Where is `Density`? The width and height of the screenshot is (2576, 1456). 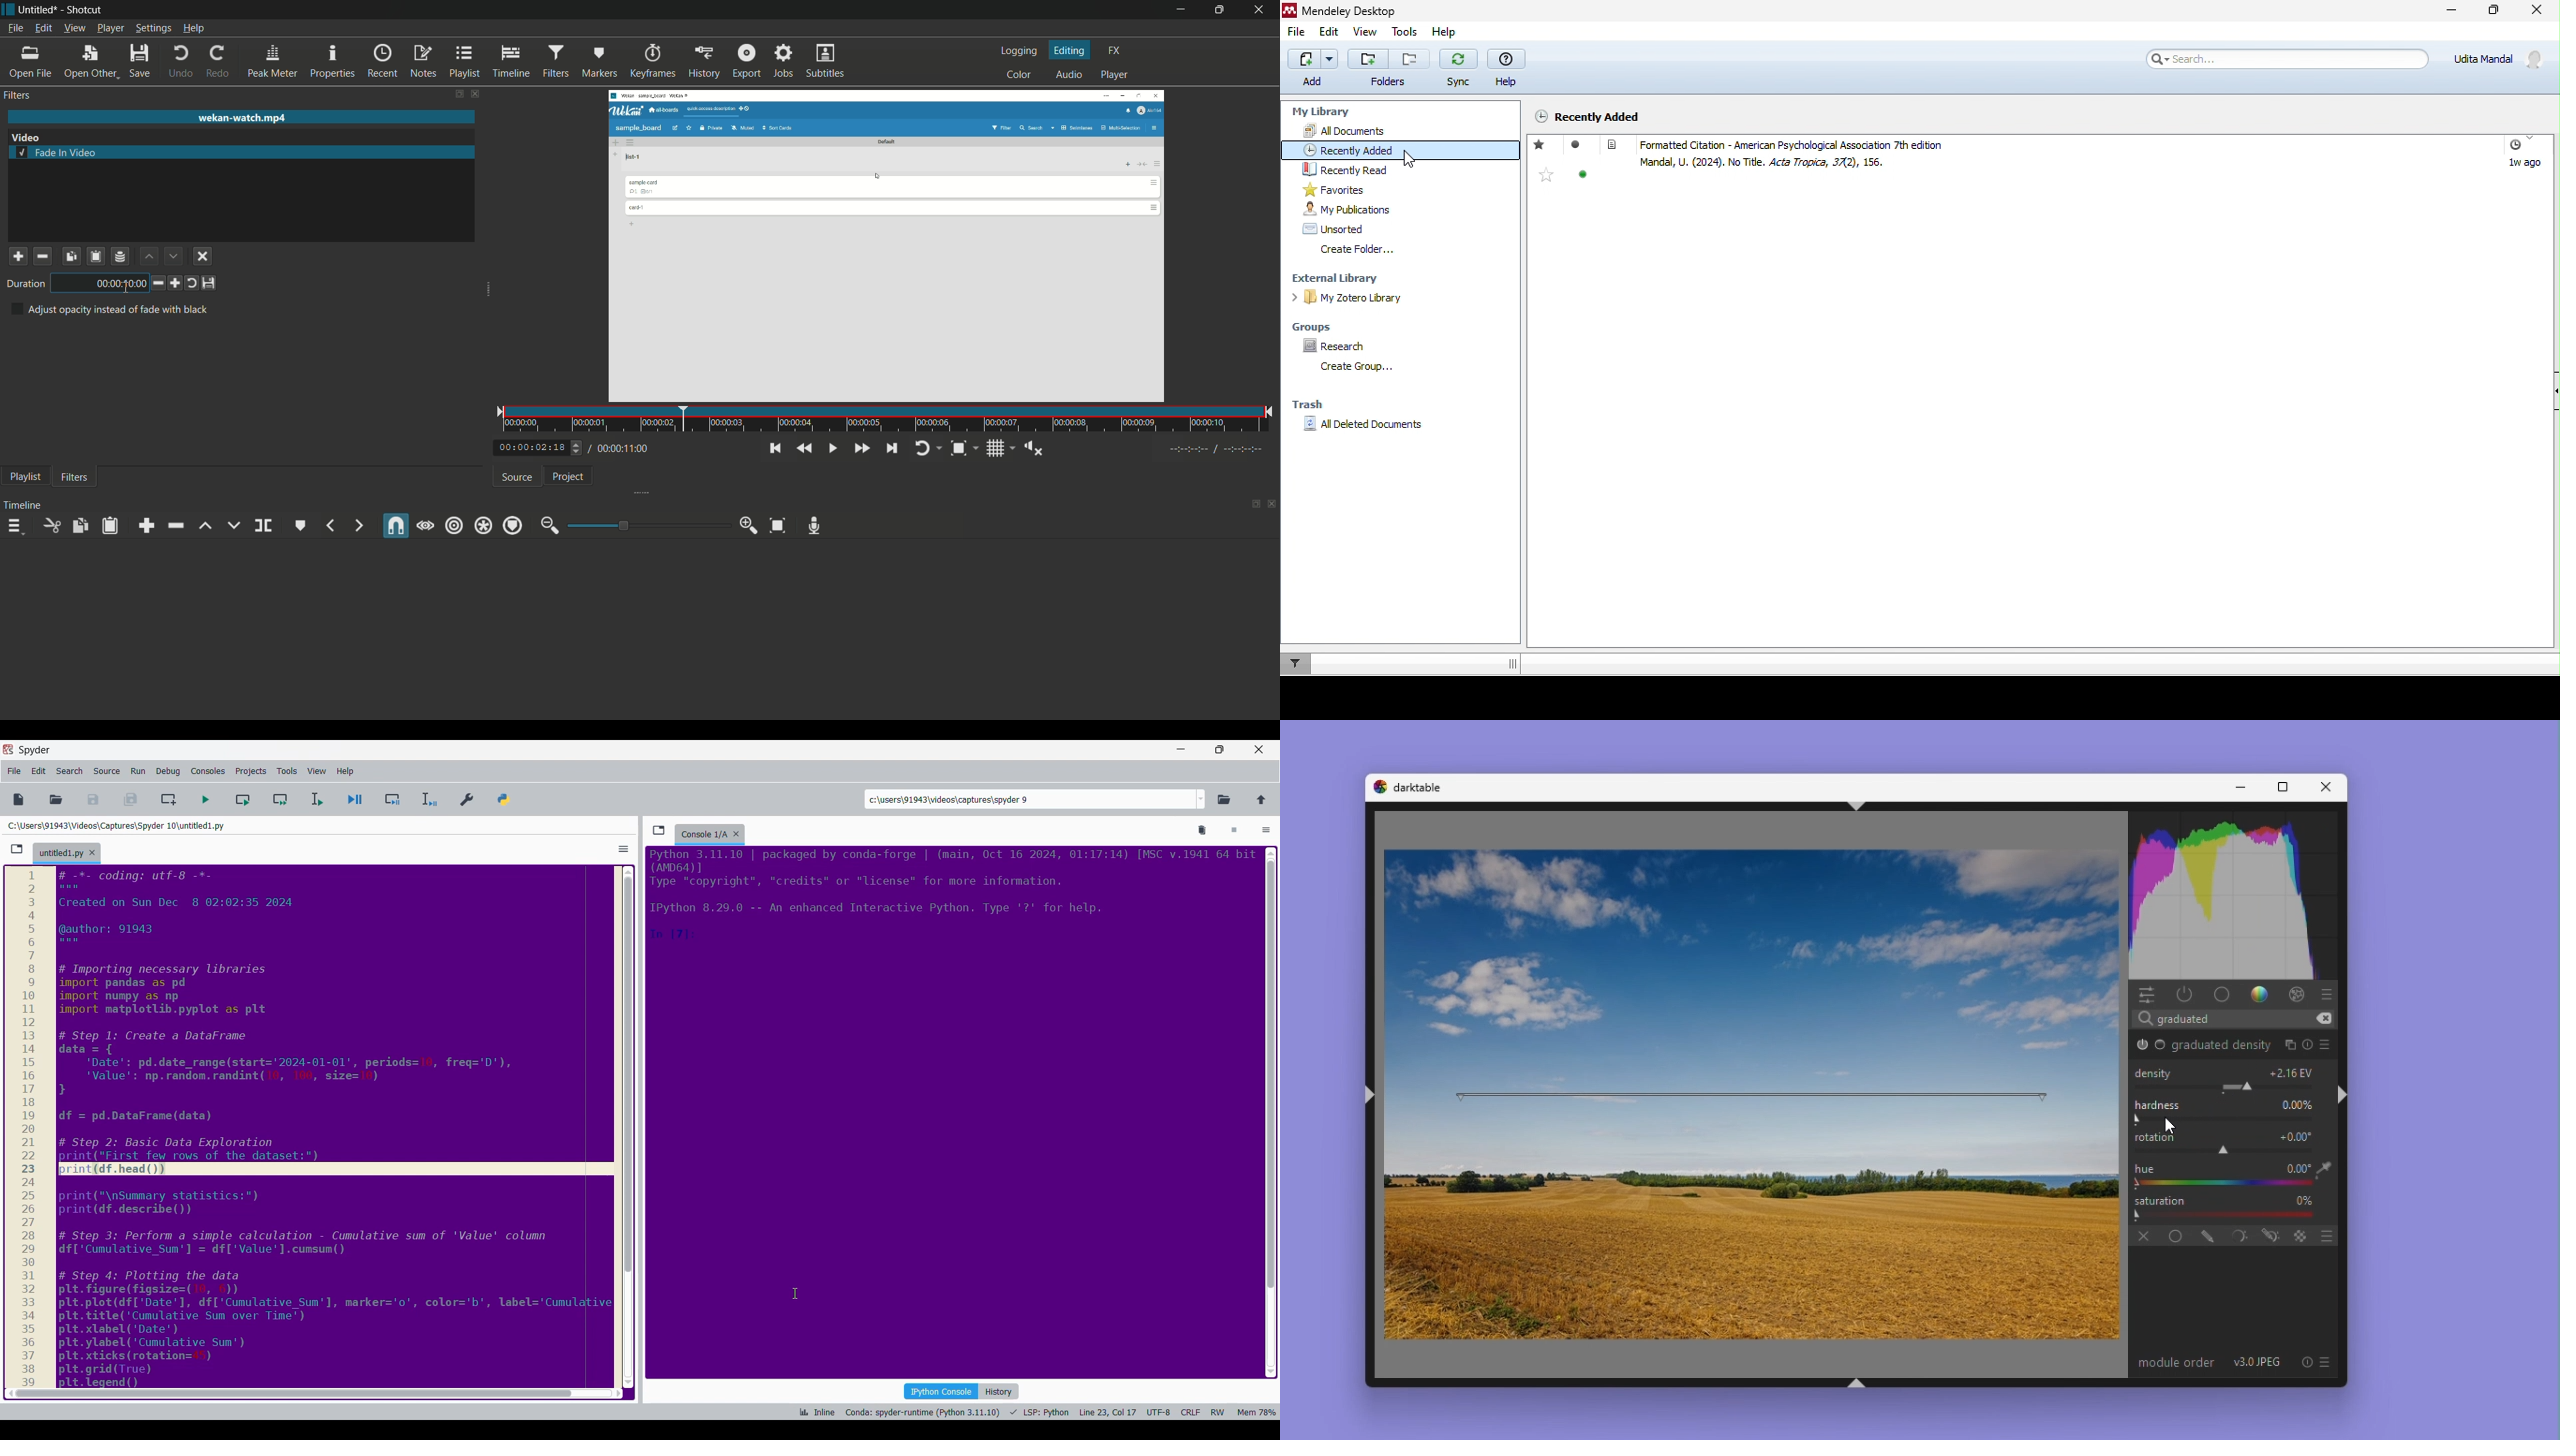 Density is located at coordinates (2156, 1072).